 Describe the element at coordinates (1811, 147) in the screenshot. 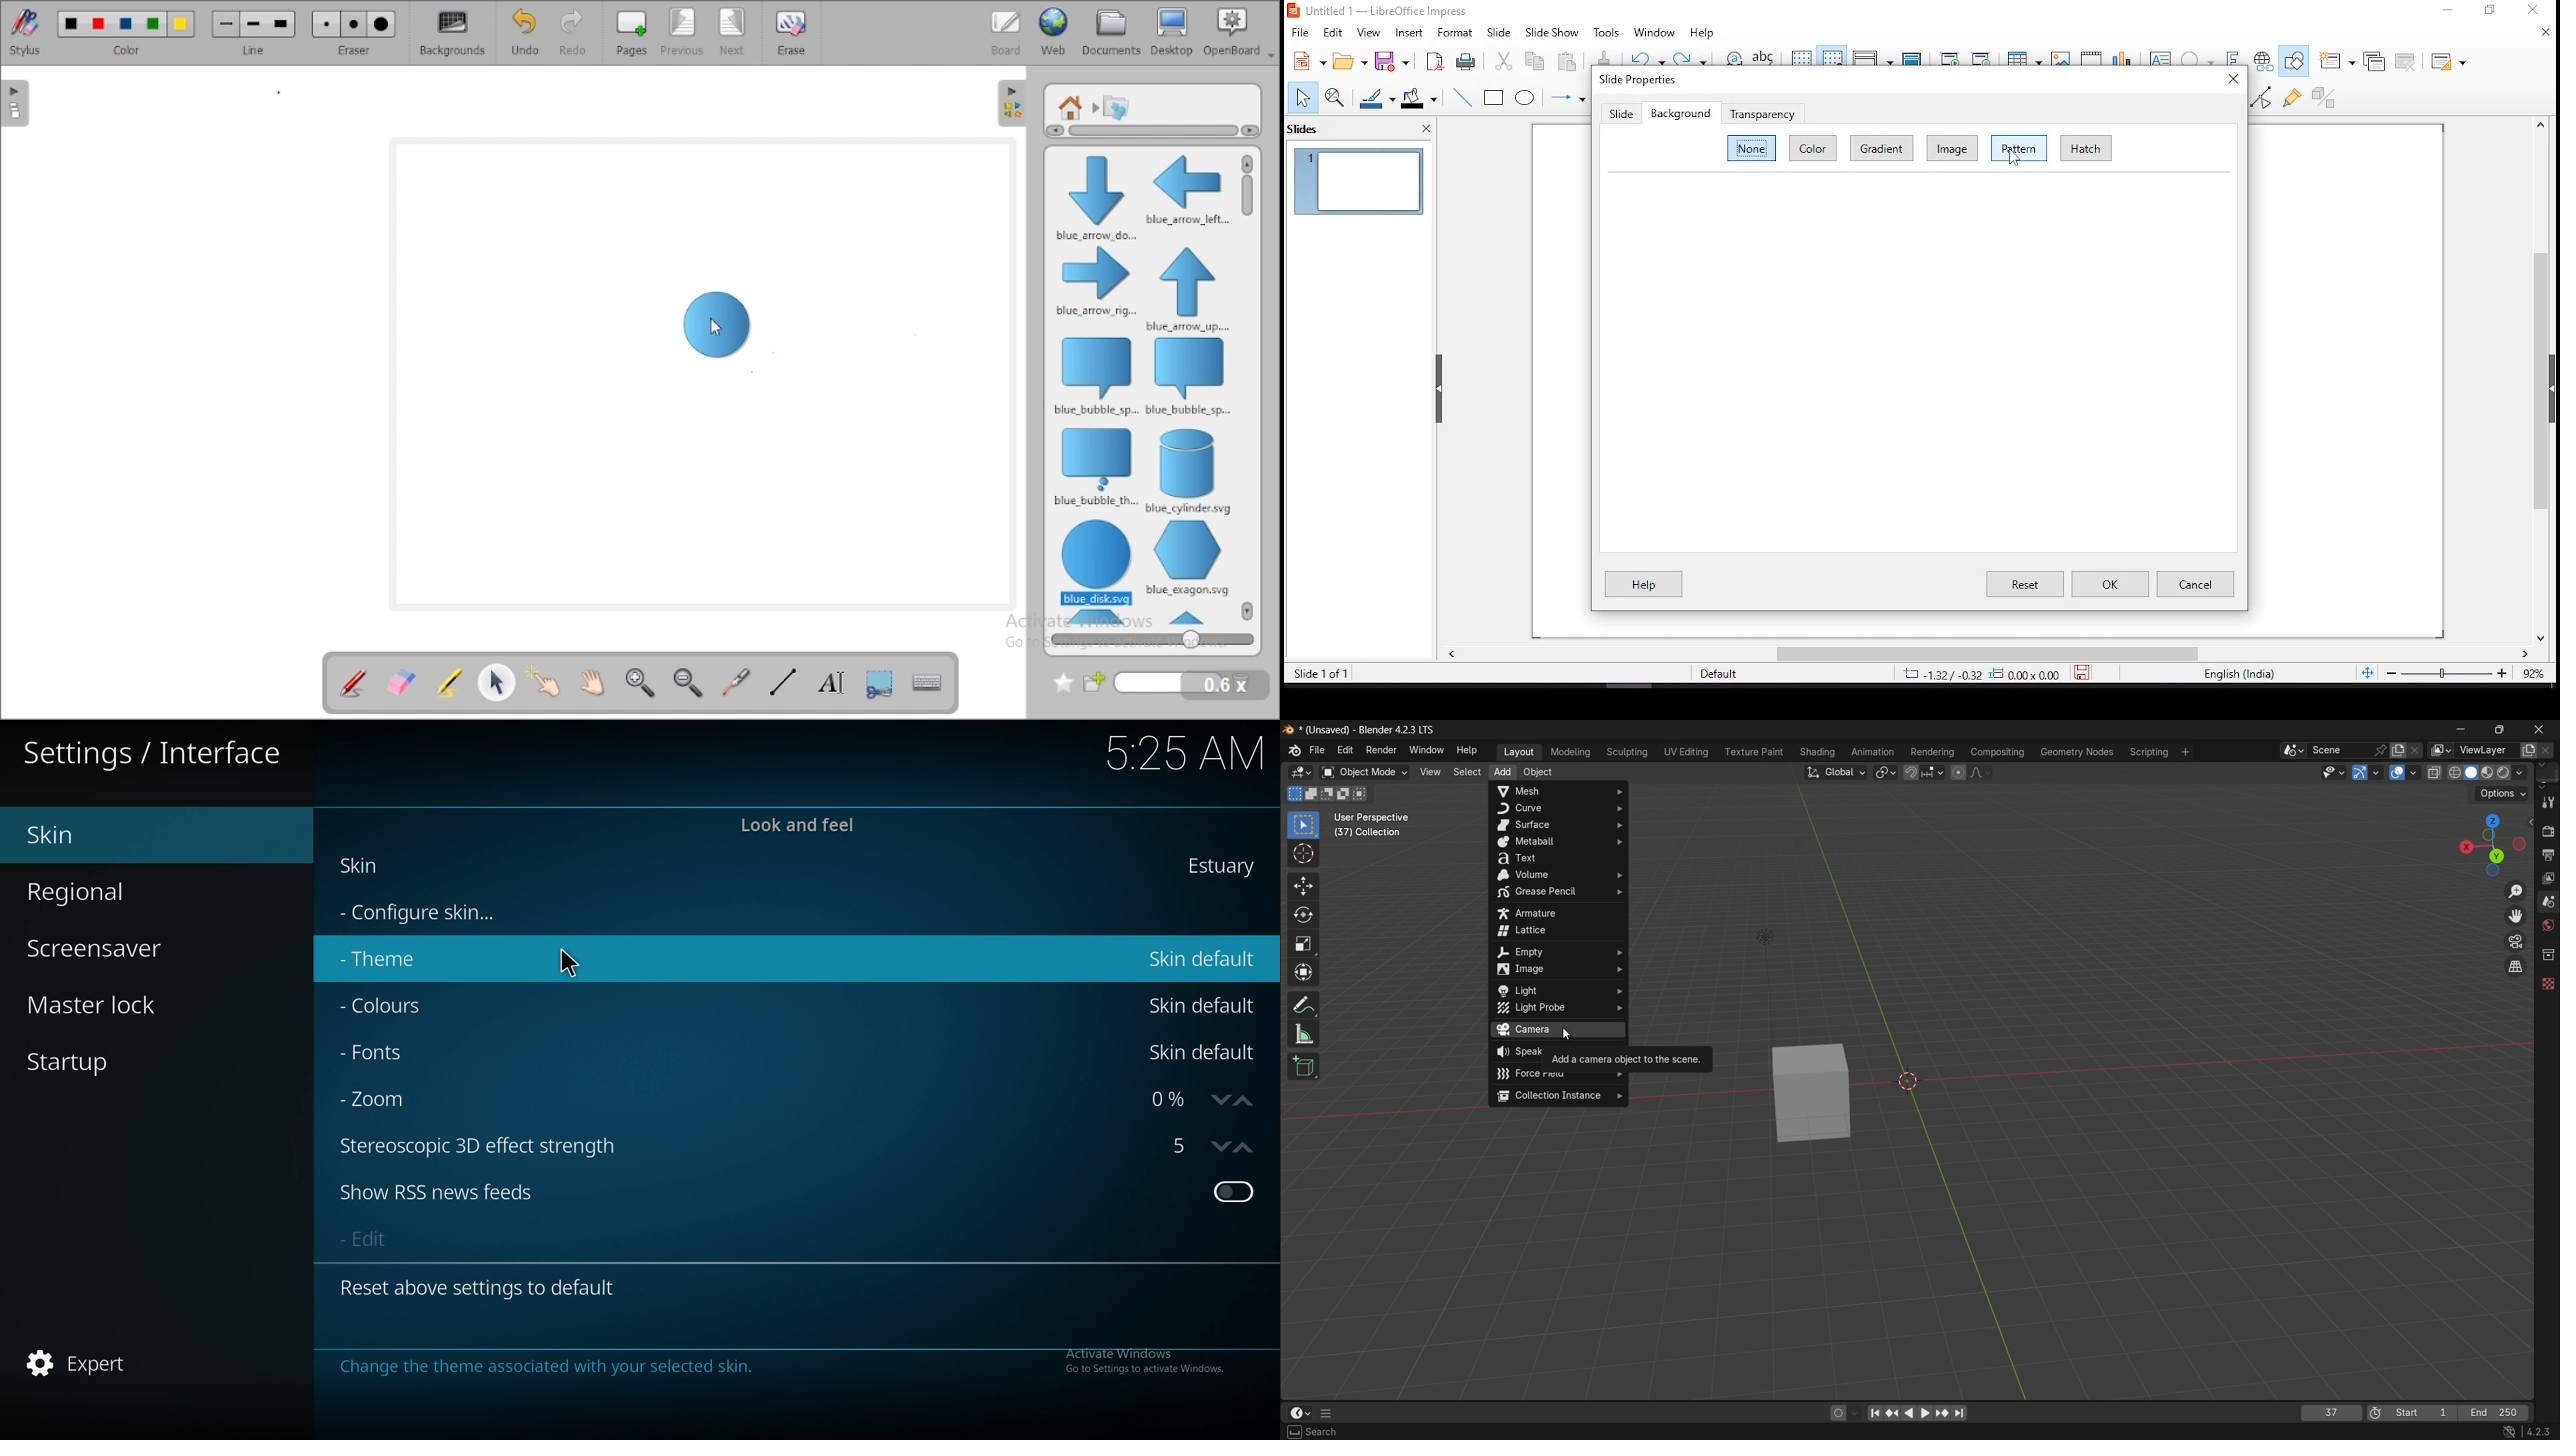

I see `color` at that location.